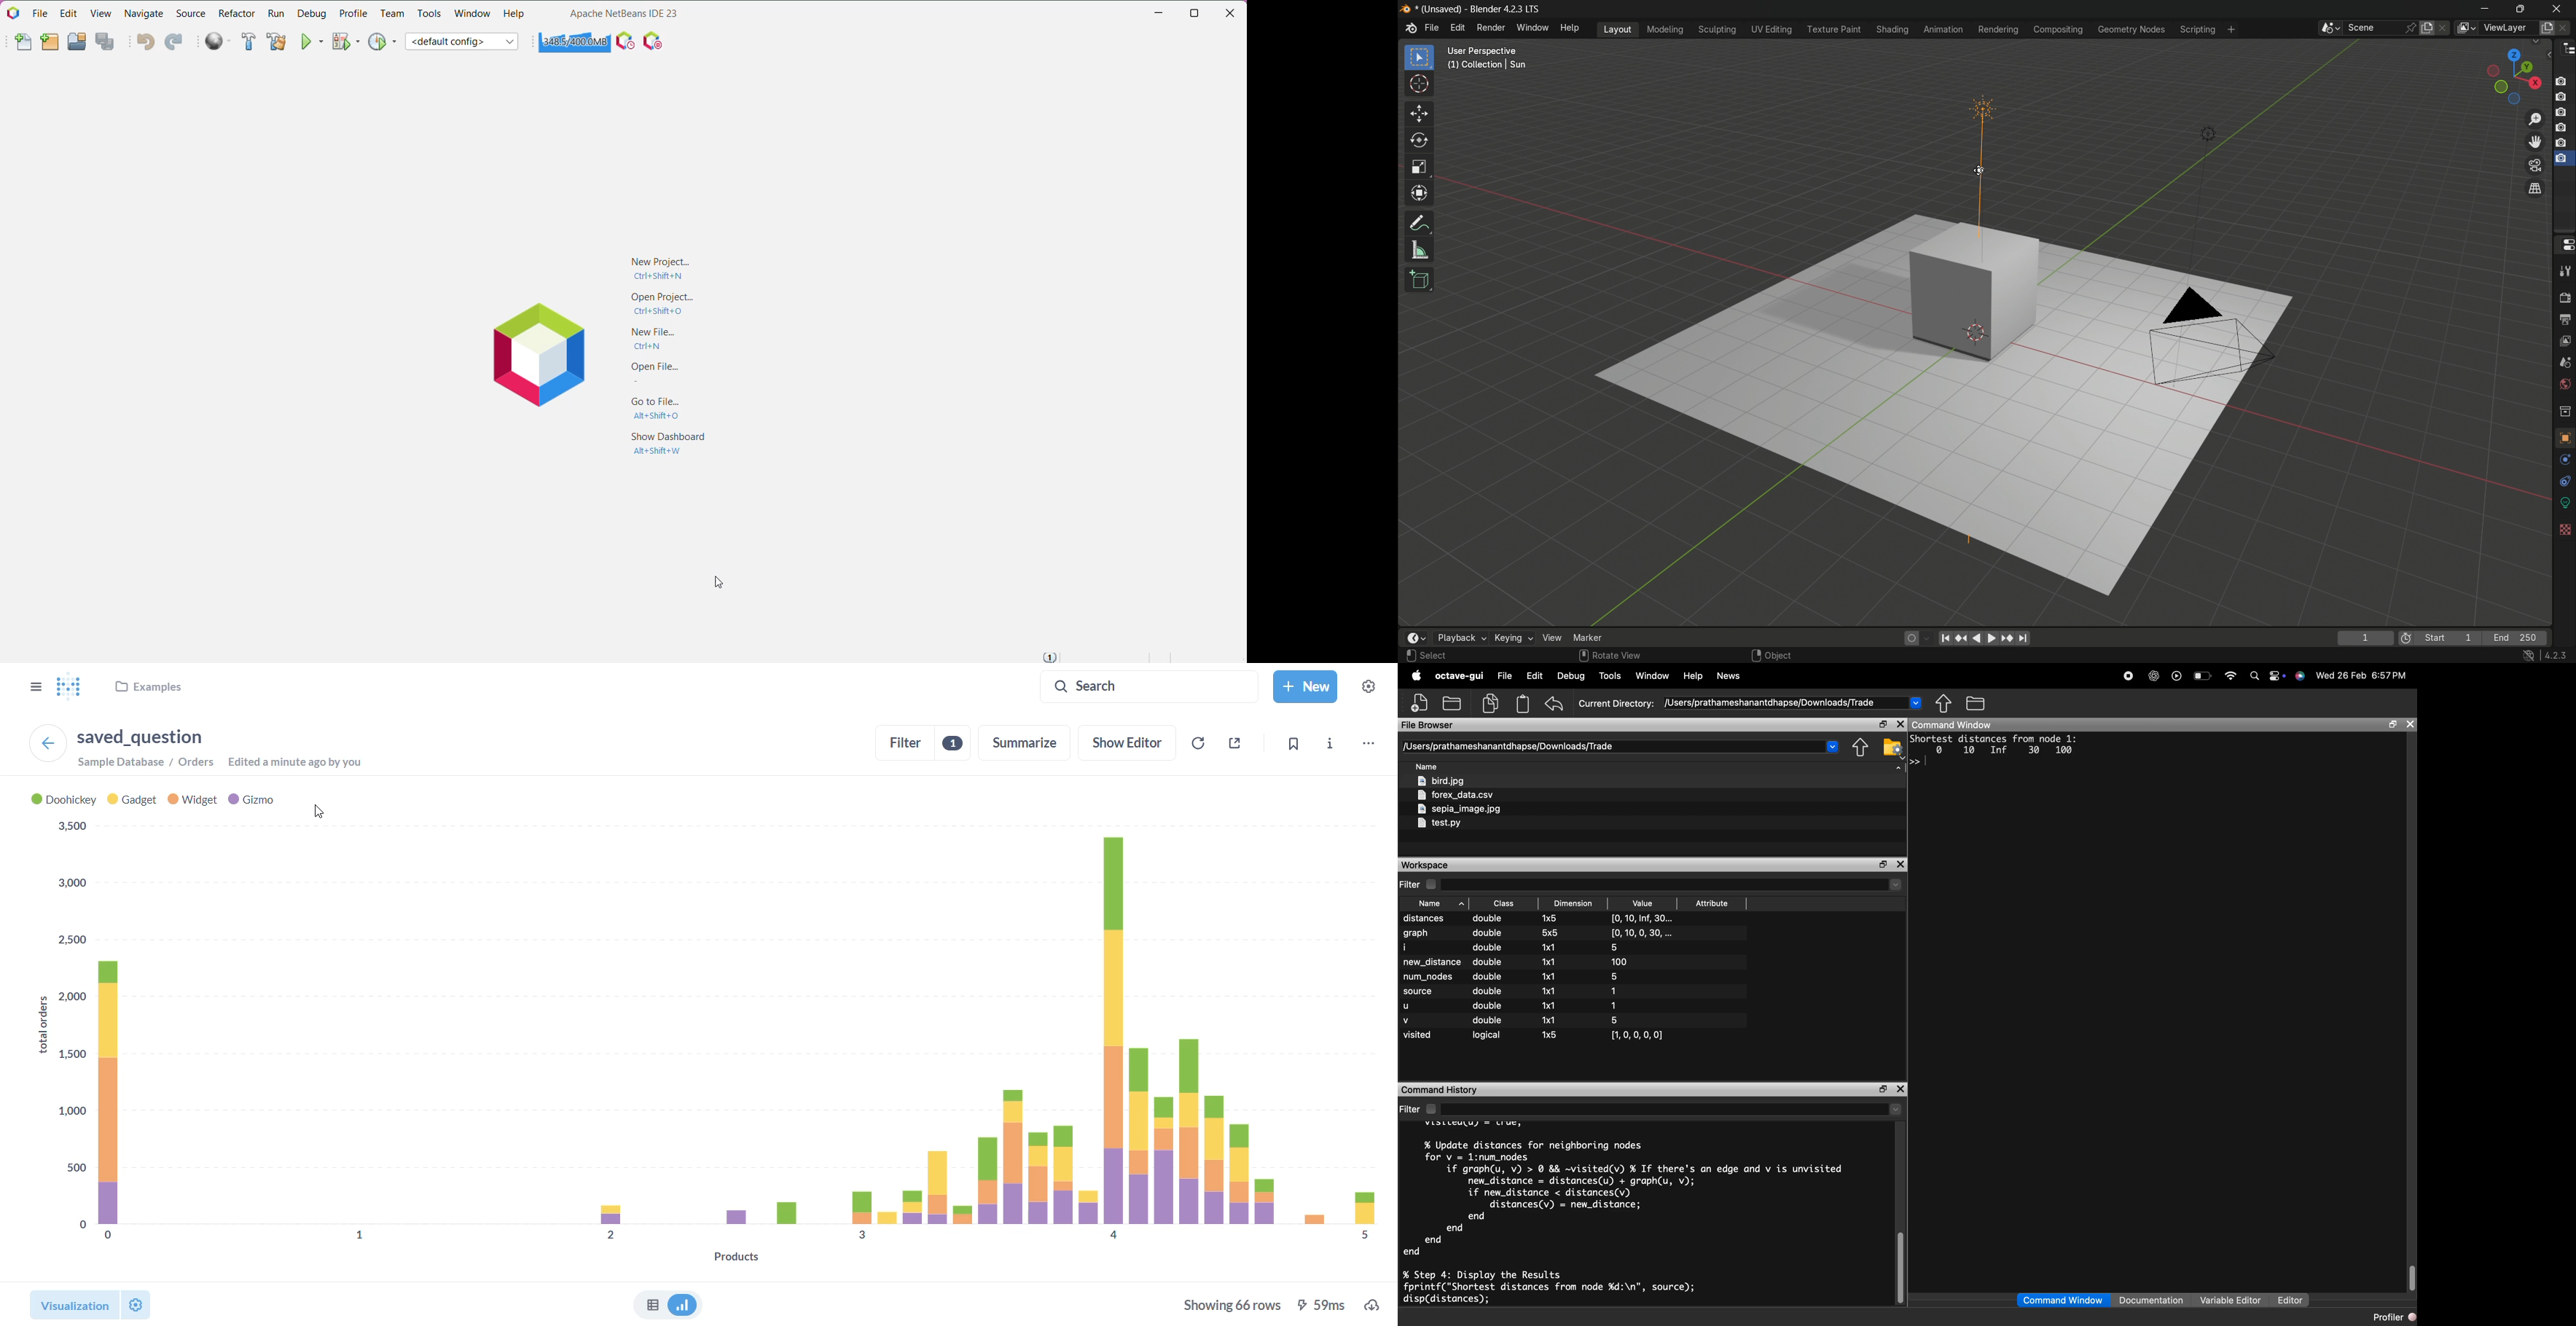 The height and width of the screenshot is (1344, 2576). What do you see at coordinates (2302, 677) in the screenshot?
I see `support ` at bounding box center [2302, 677].